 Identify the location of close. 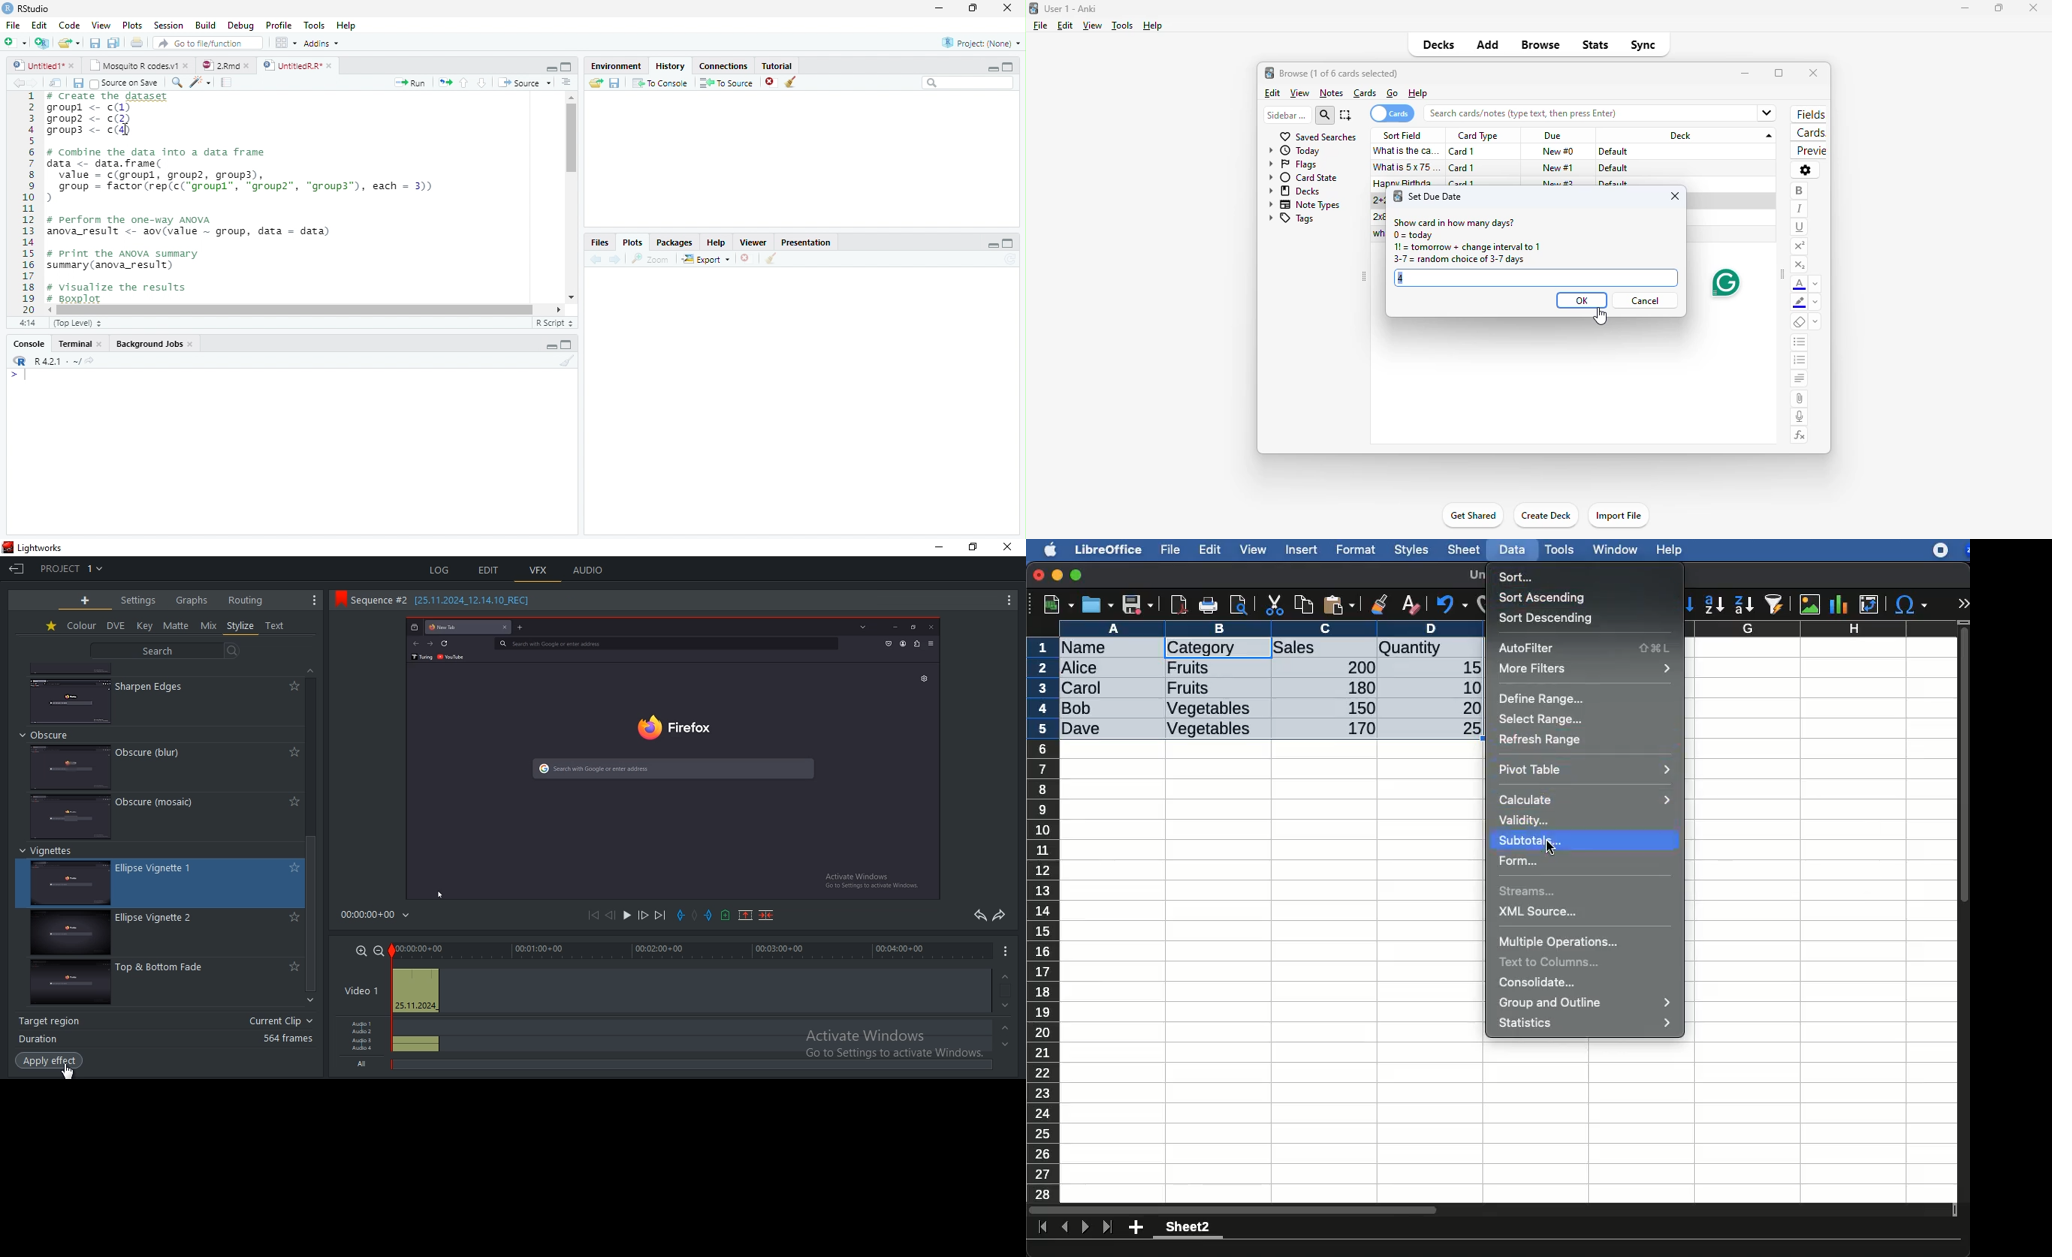
(2032, 7).